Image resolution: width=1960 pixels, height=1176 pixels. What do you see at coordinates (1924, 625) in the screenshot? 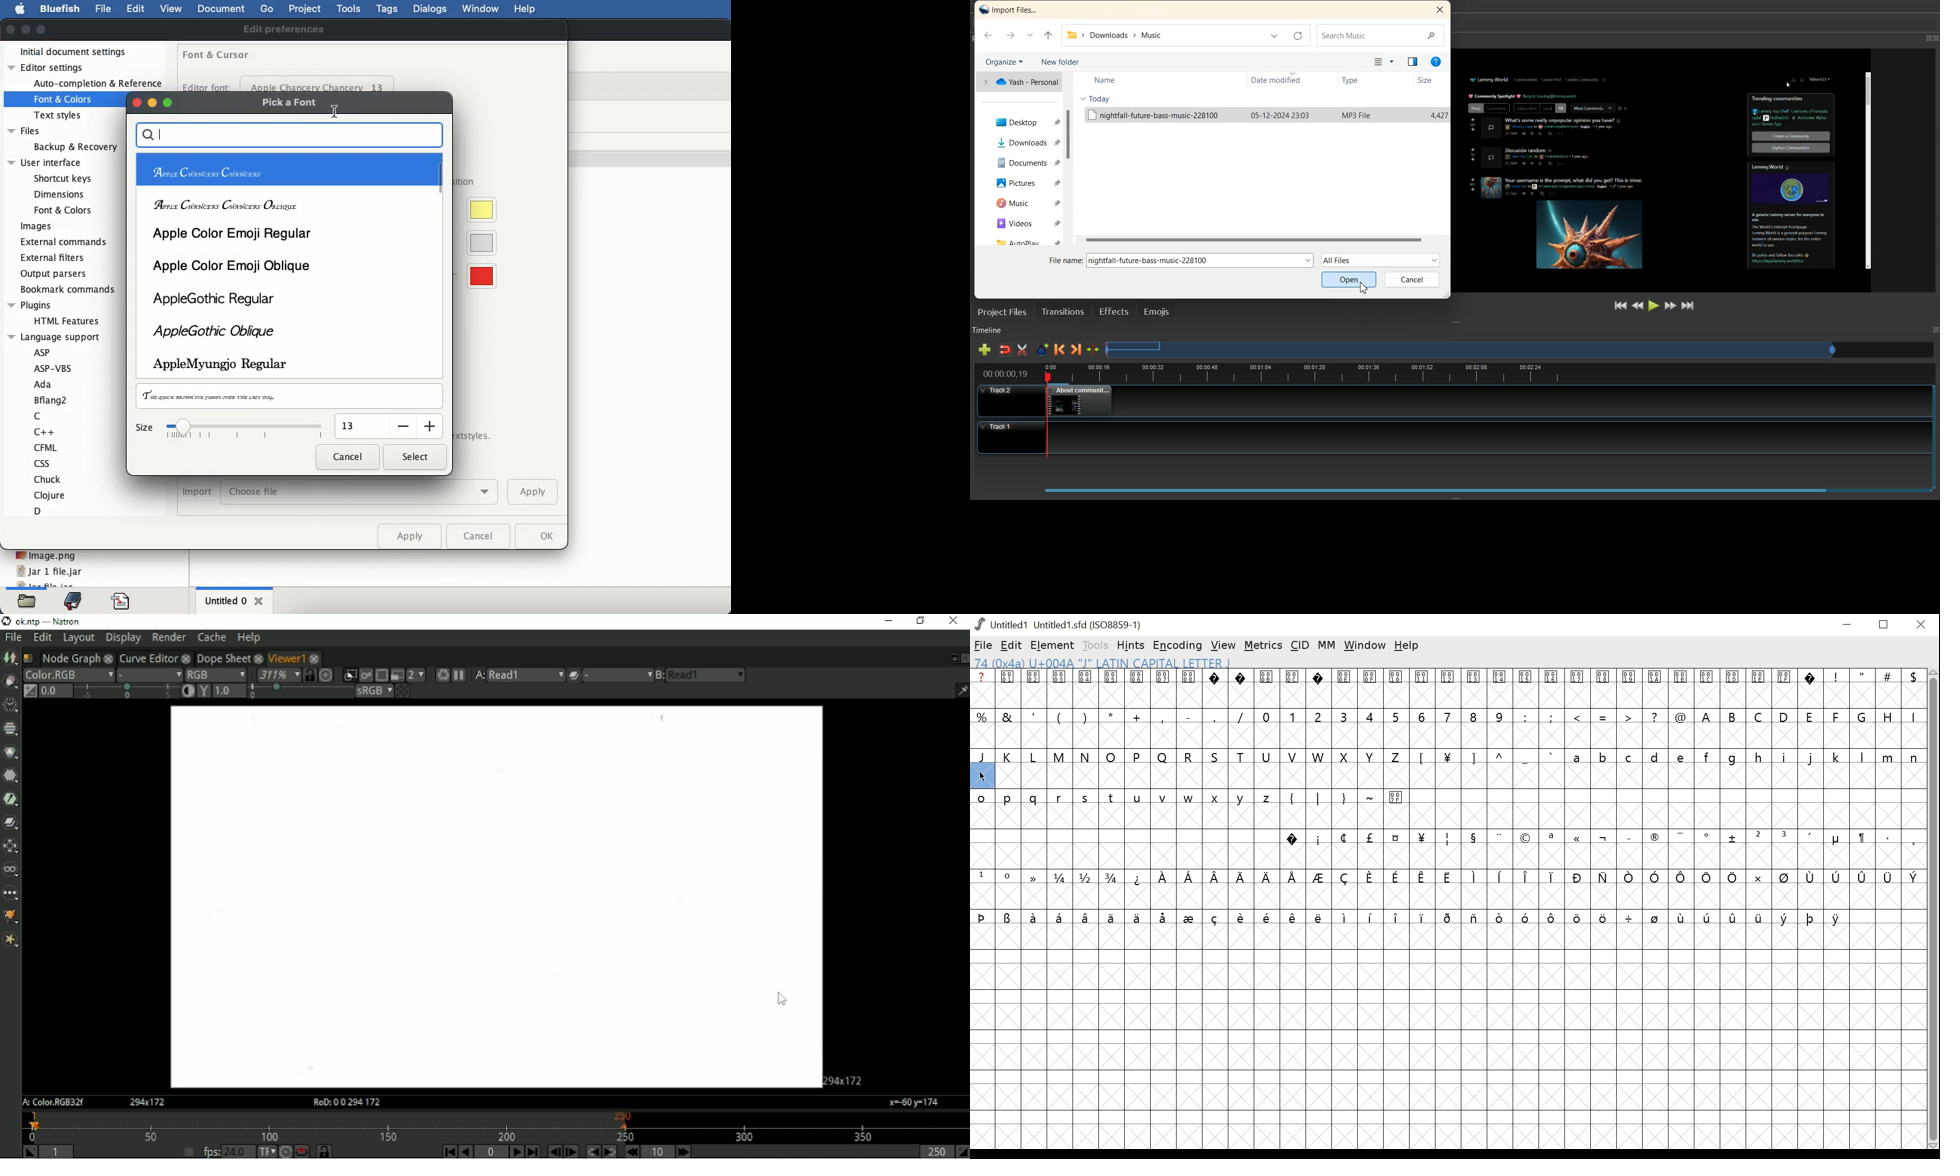
I see `close` at bounding box center [1924, 625].